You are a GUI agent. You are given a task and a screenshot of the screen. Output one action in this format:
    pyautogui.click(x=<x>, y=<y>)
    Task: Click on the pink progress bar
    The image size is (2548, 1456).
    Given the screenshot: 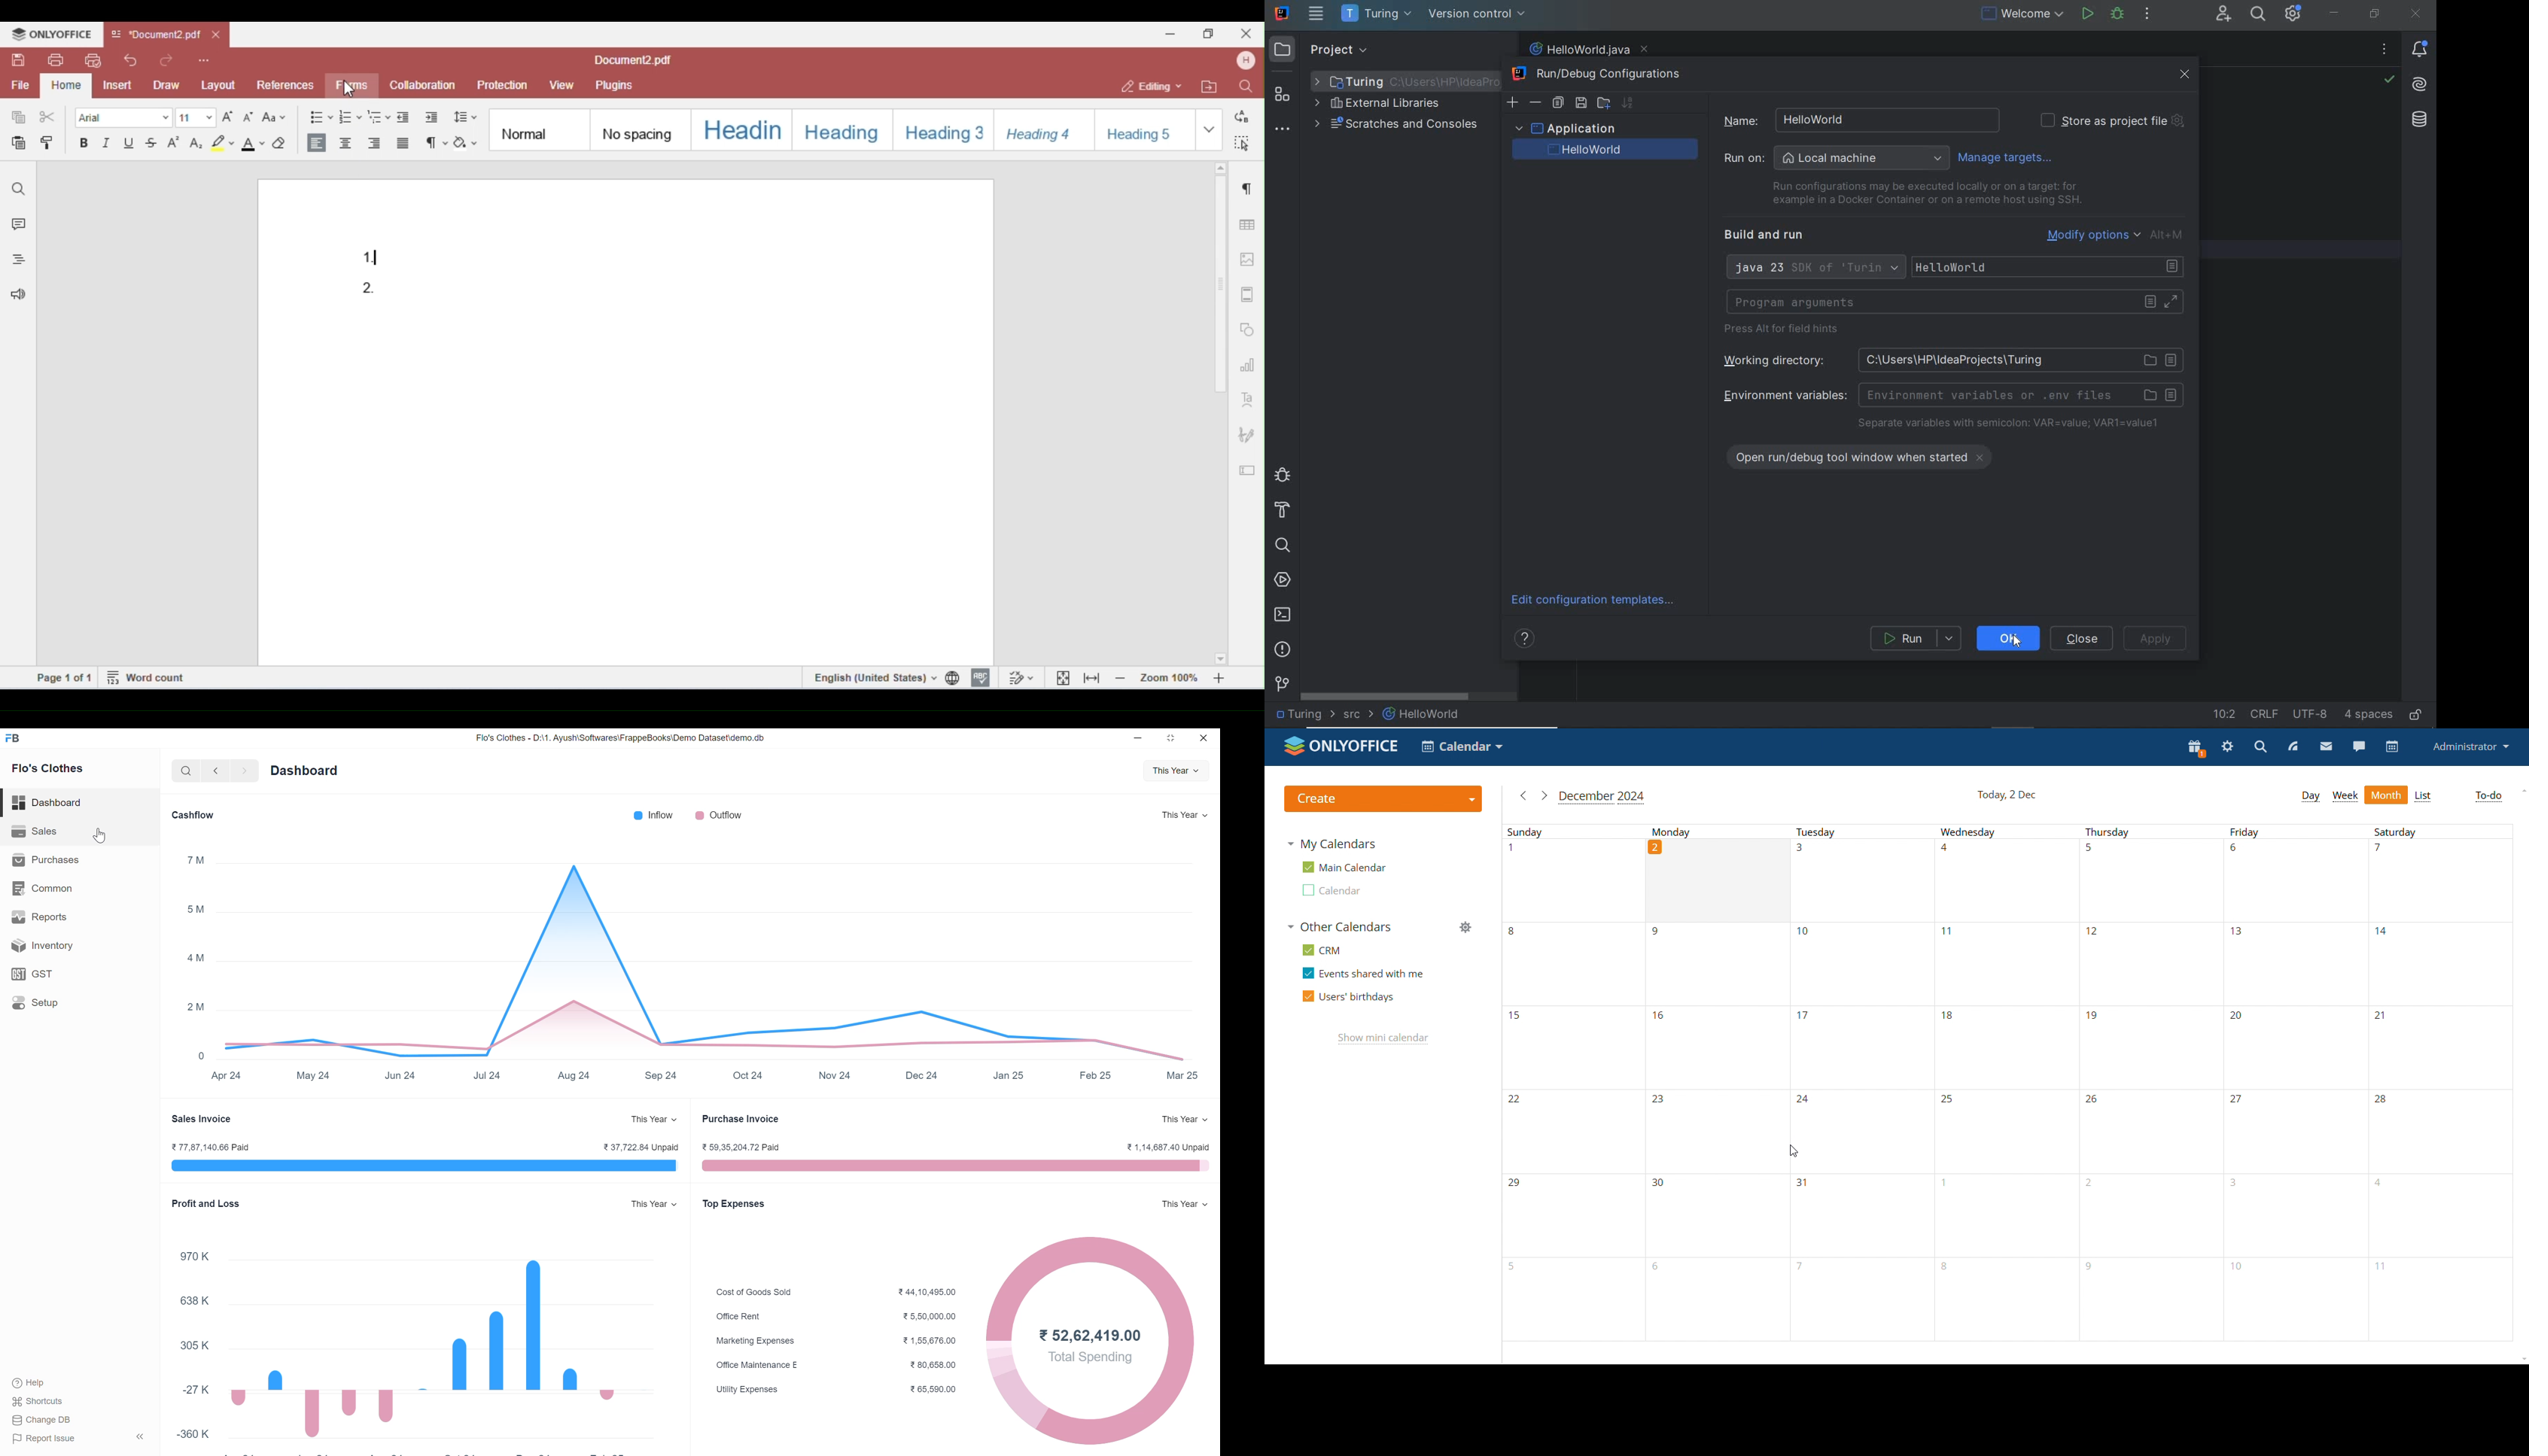 What is the action you would take?
    pyautogui.click(x=953, y=1165)
    